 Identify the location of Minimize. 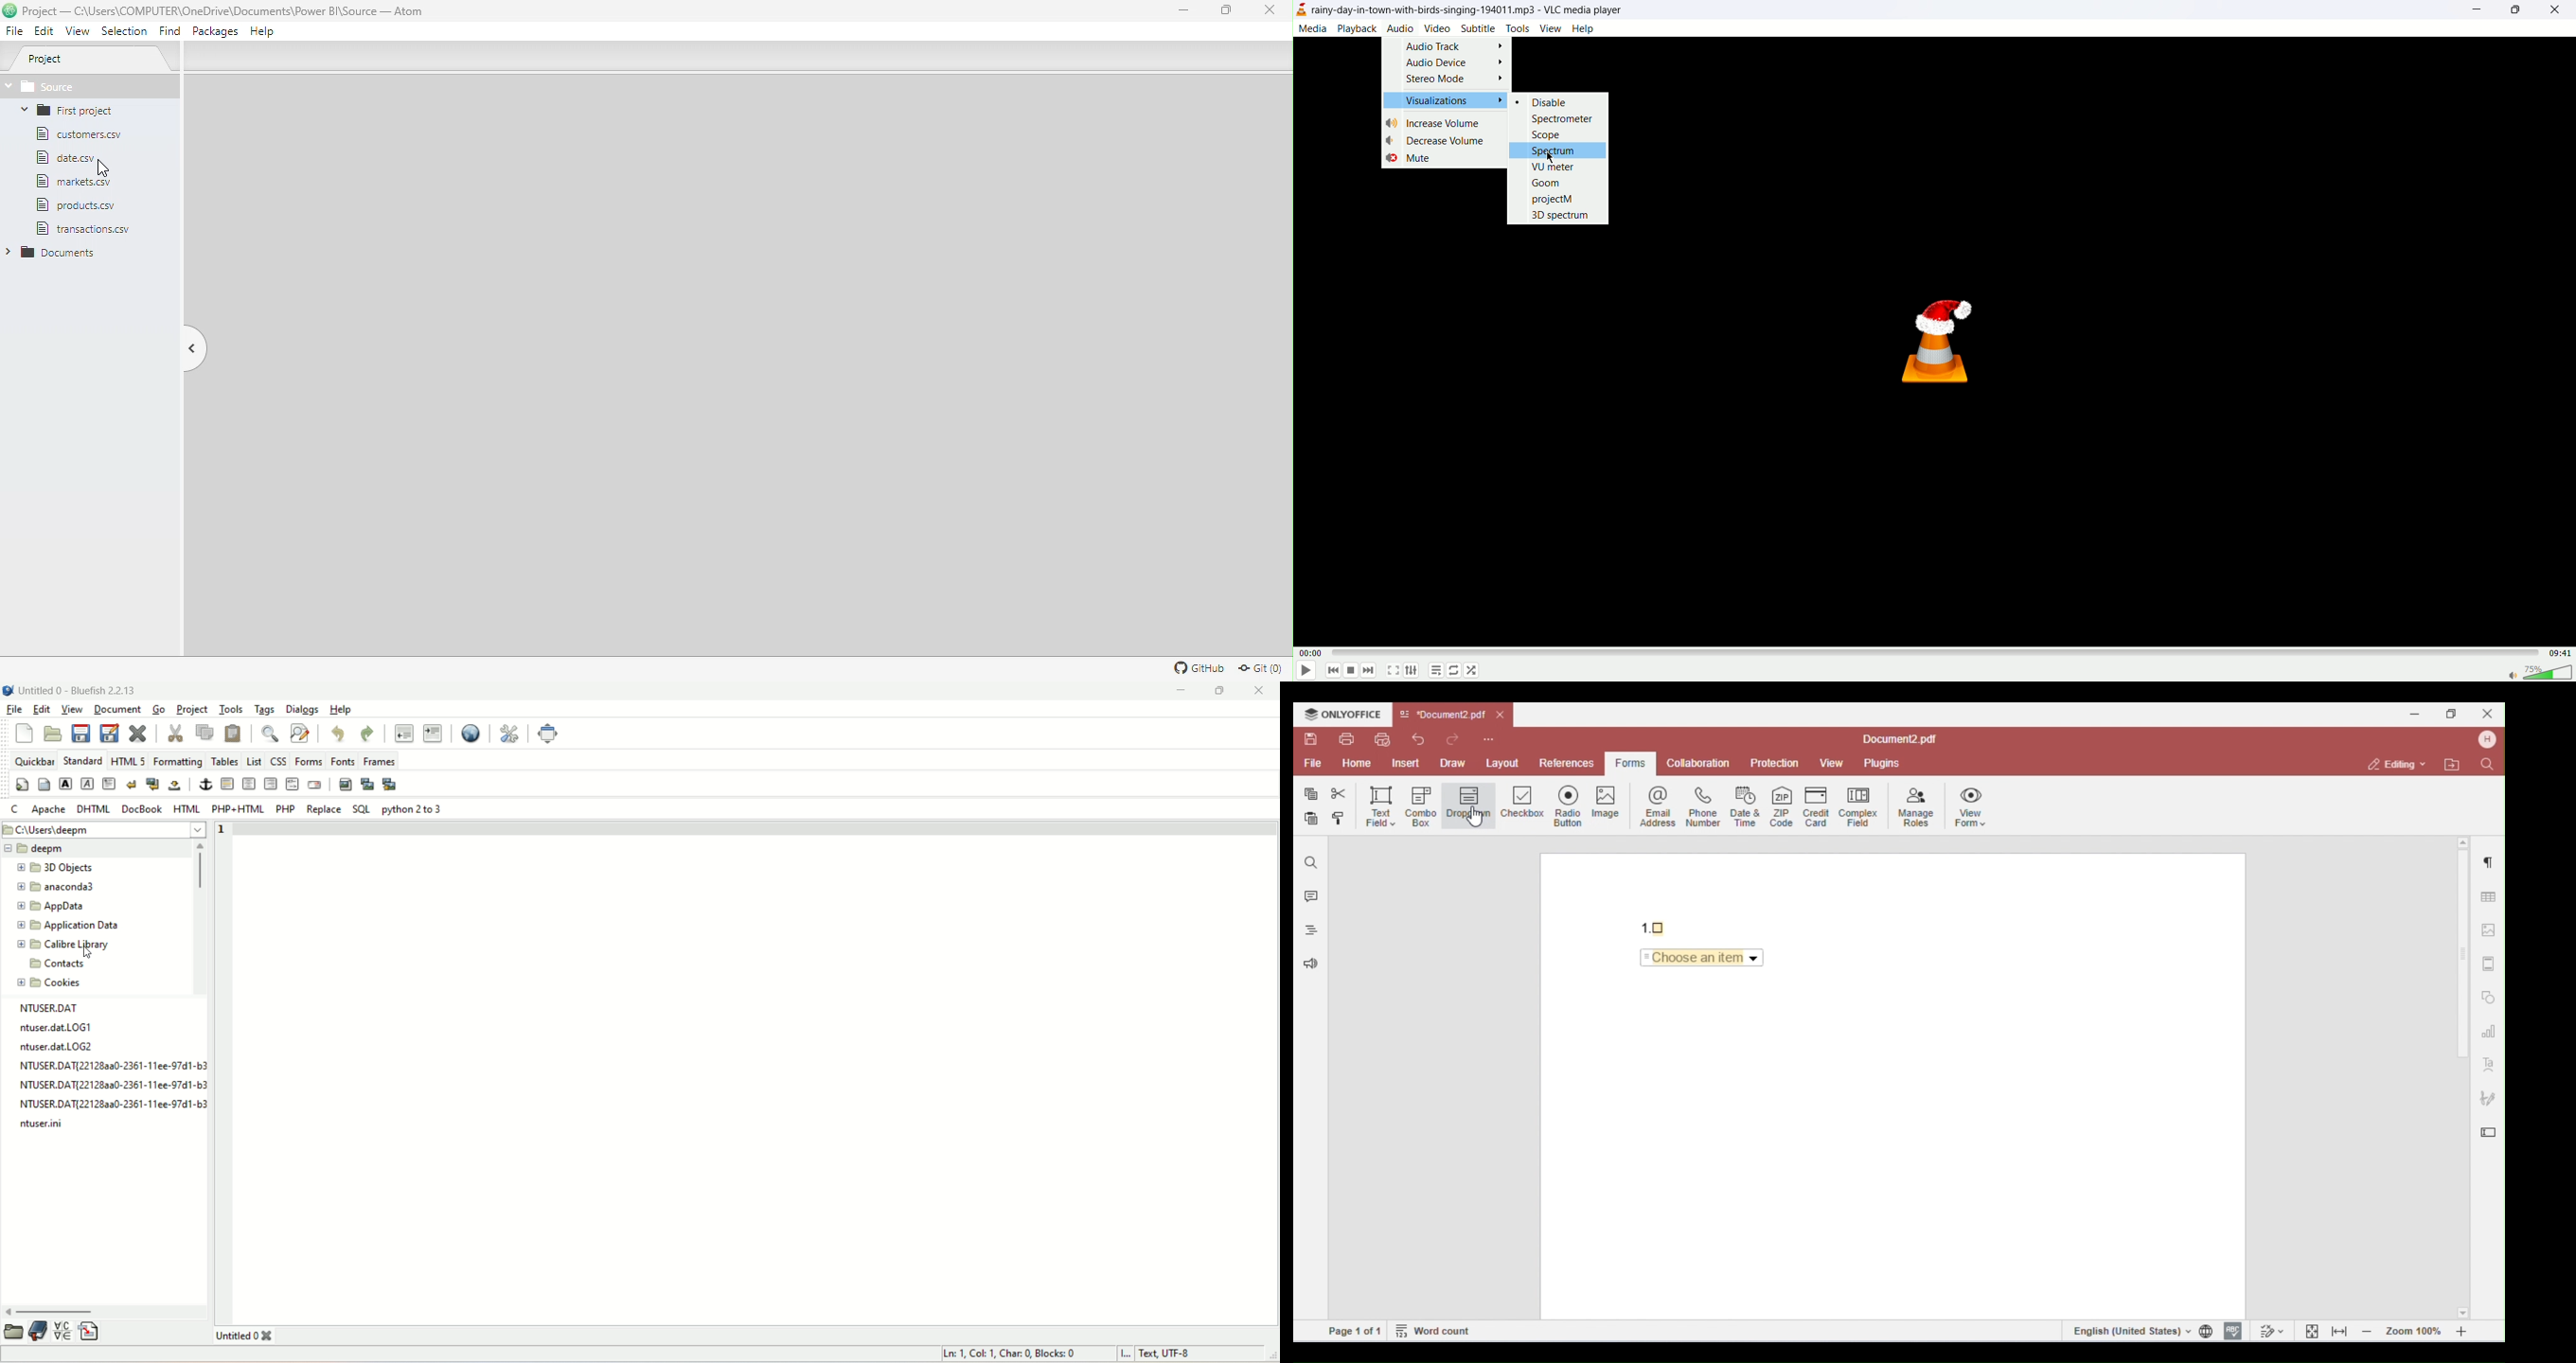
(1181, 11).